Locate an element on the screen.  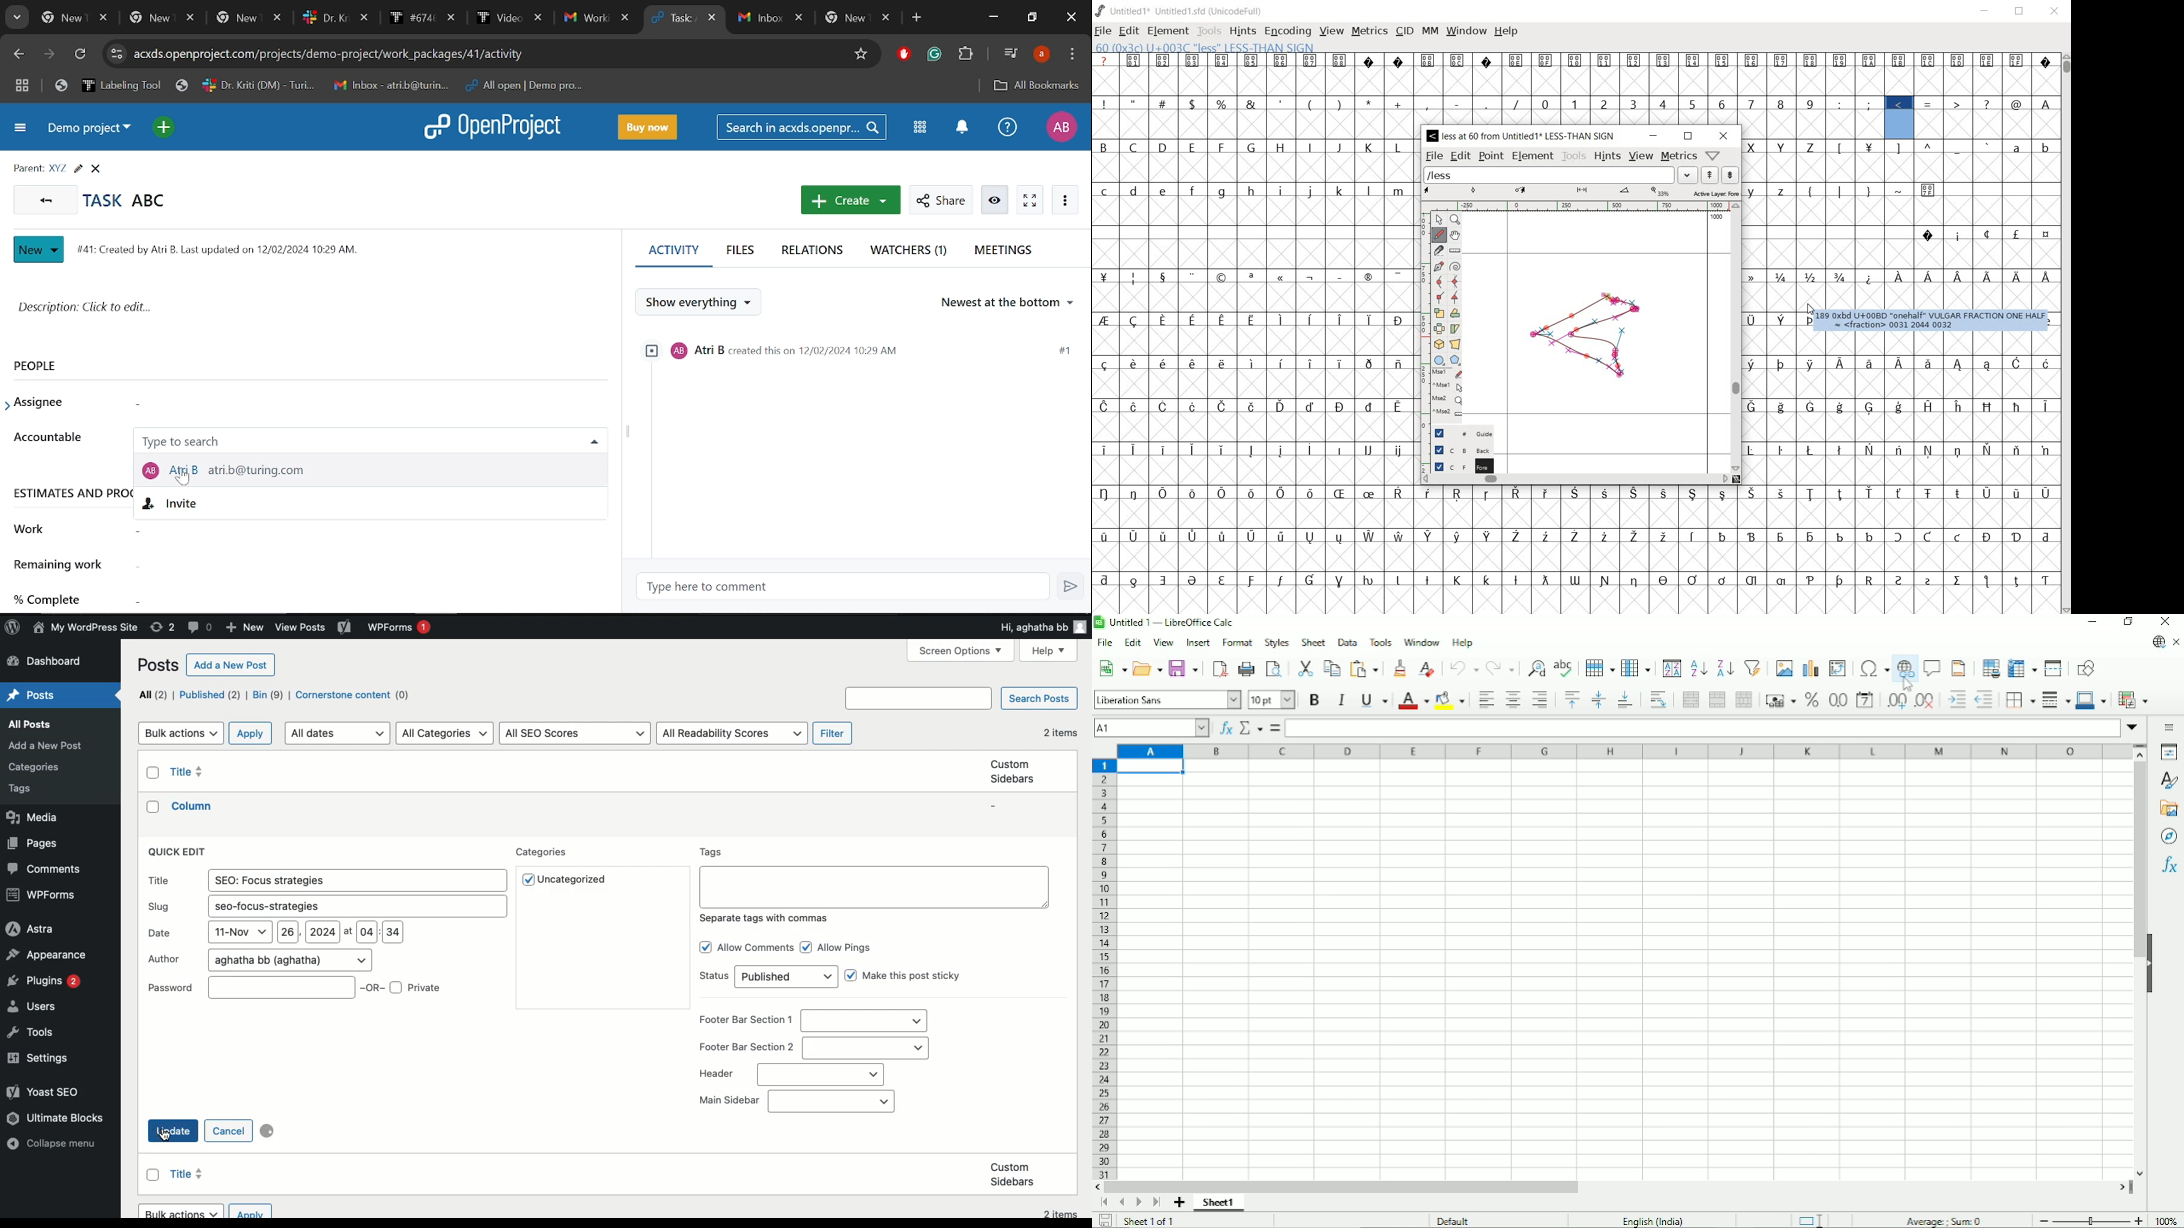
Checkbox is located at coordinates (704, 948).